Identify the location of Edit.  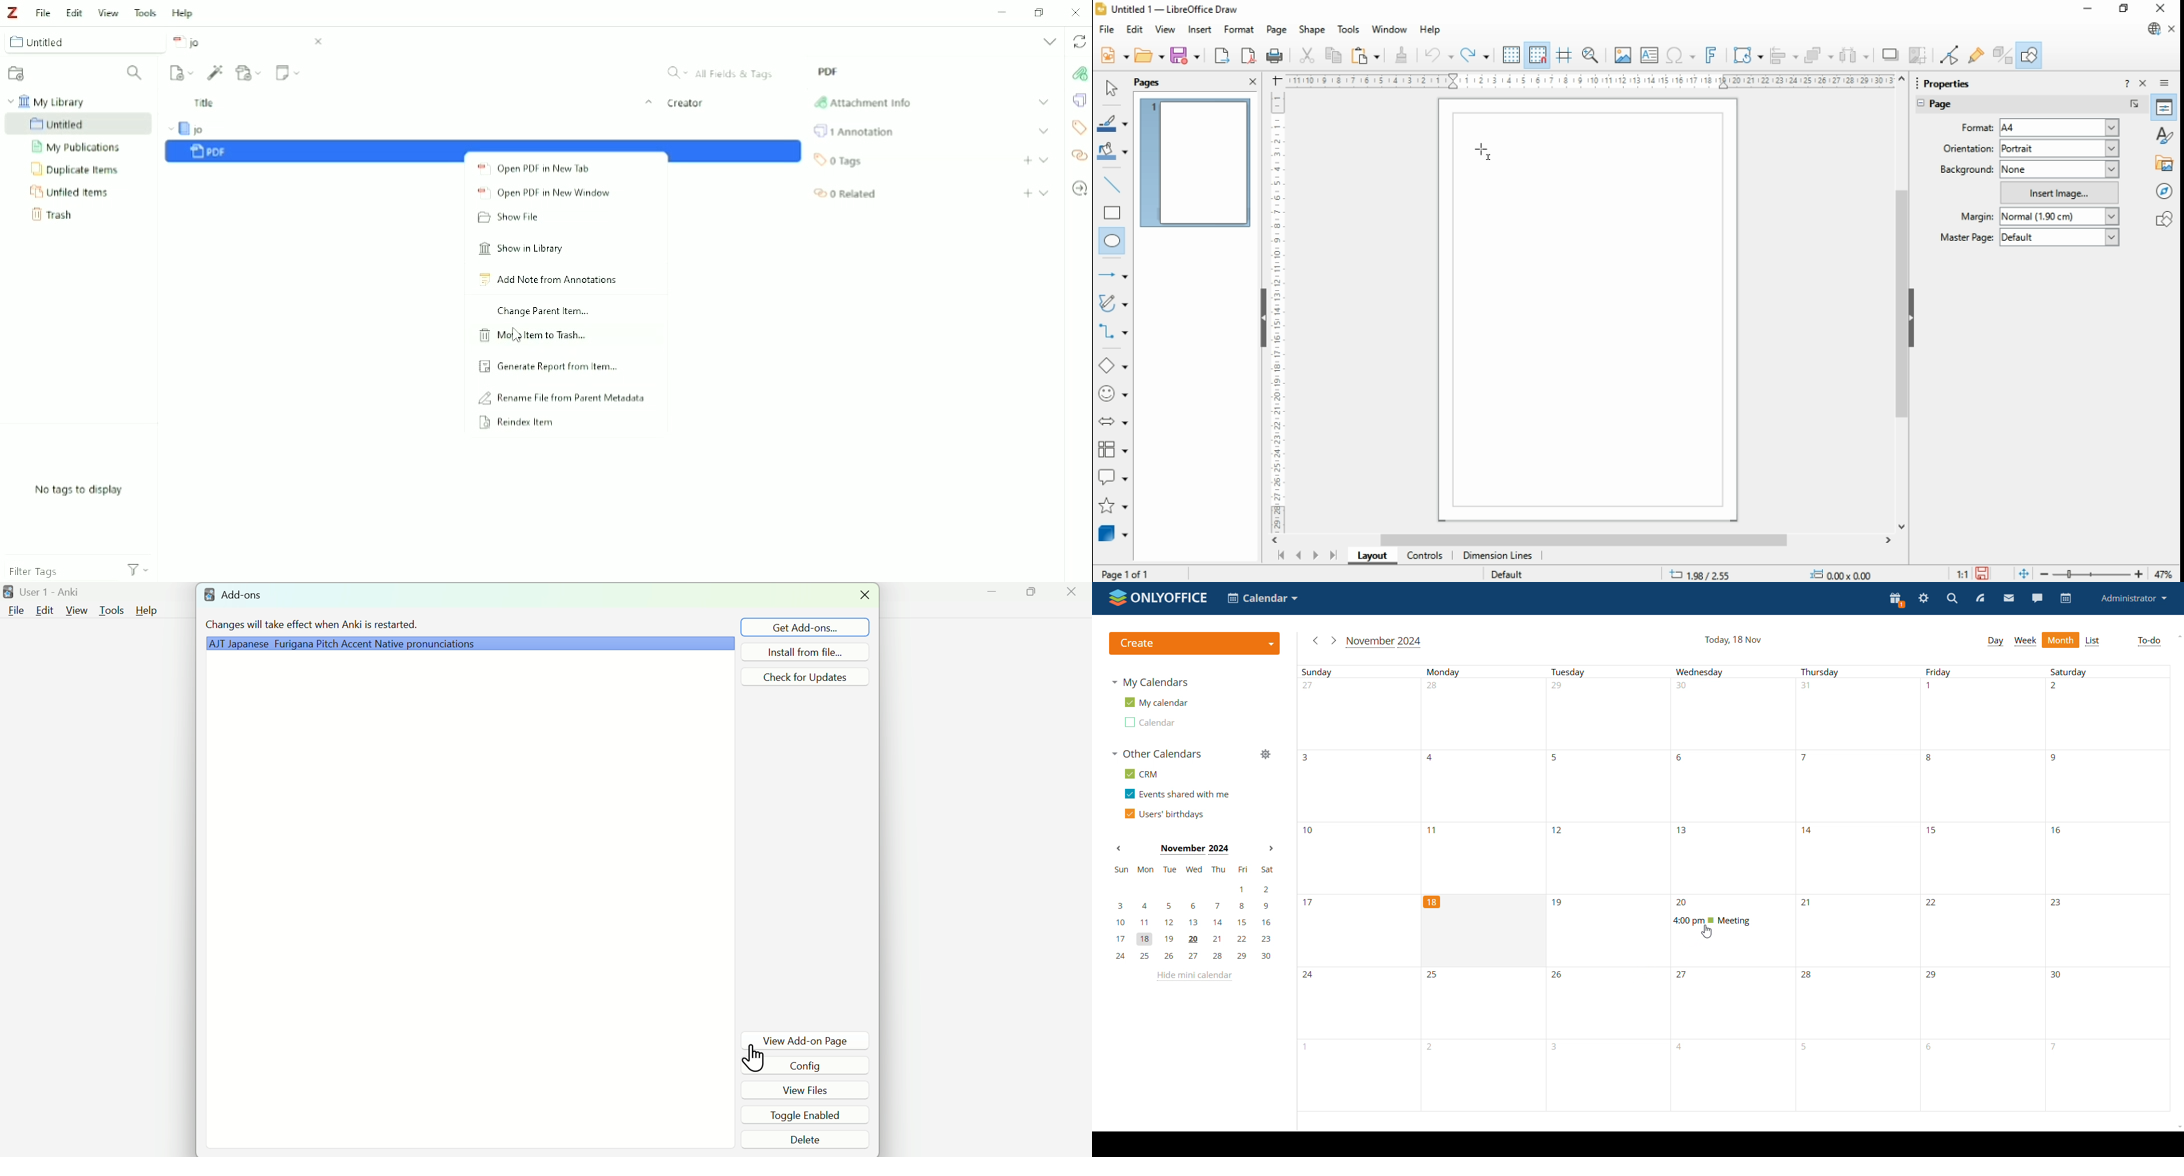
(74, 12).